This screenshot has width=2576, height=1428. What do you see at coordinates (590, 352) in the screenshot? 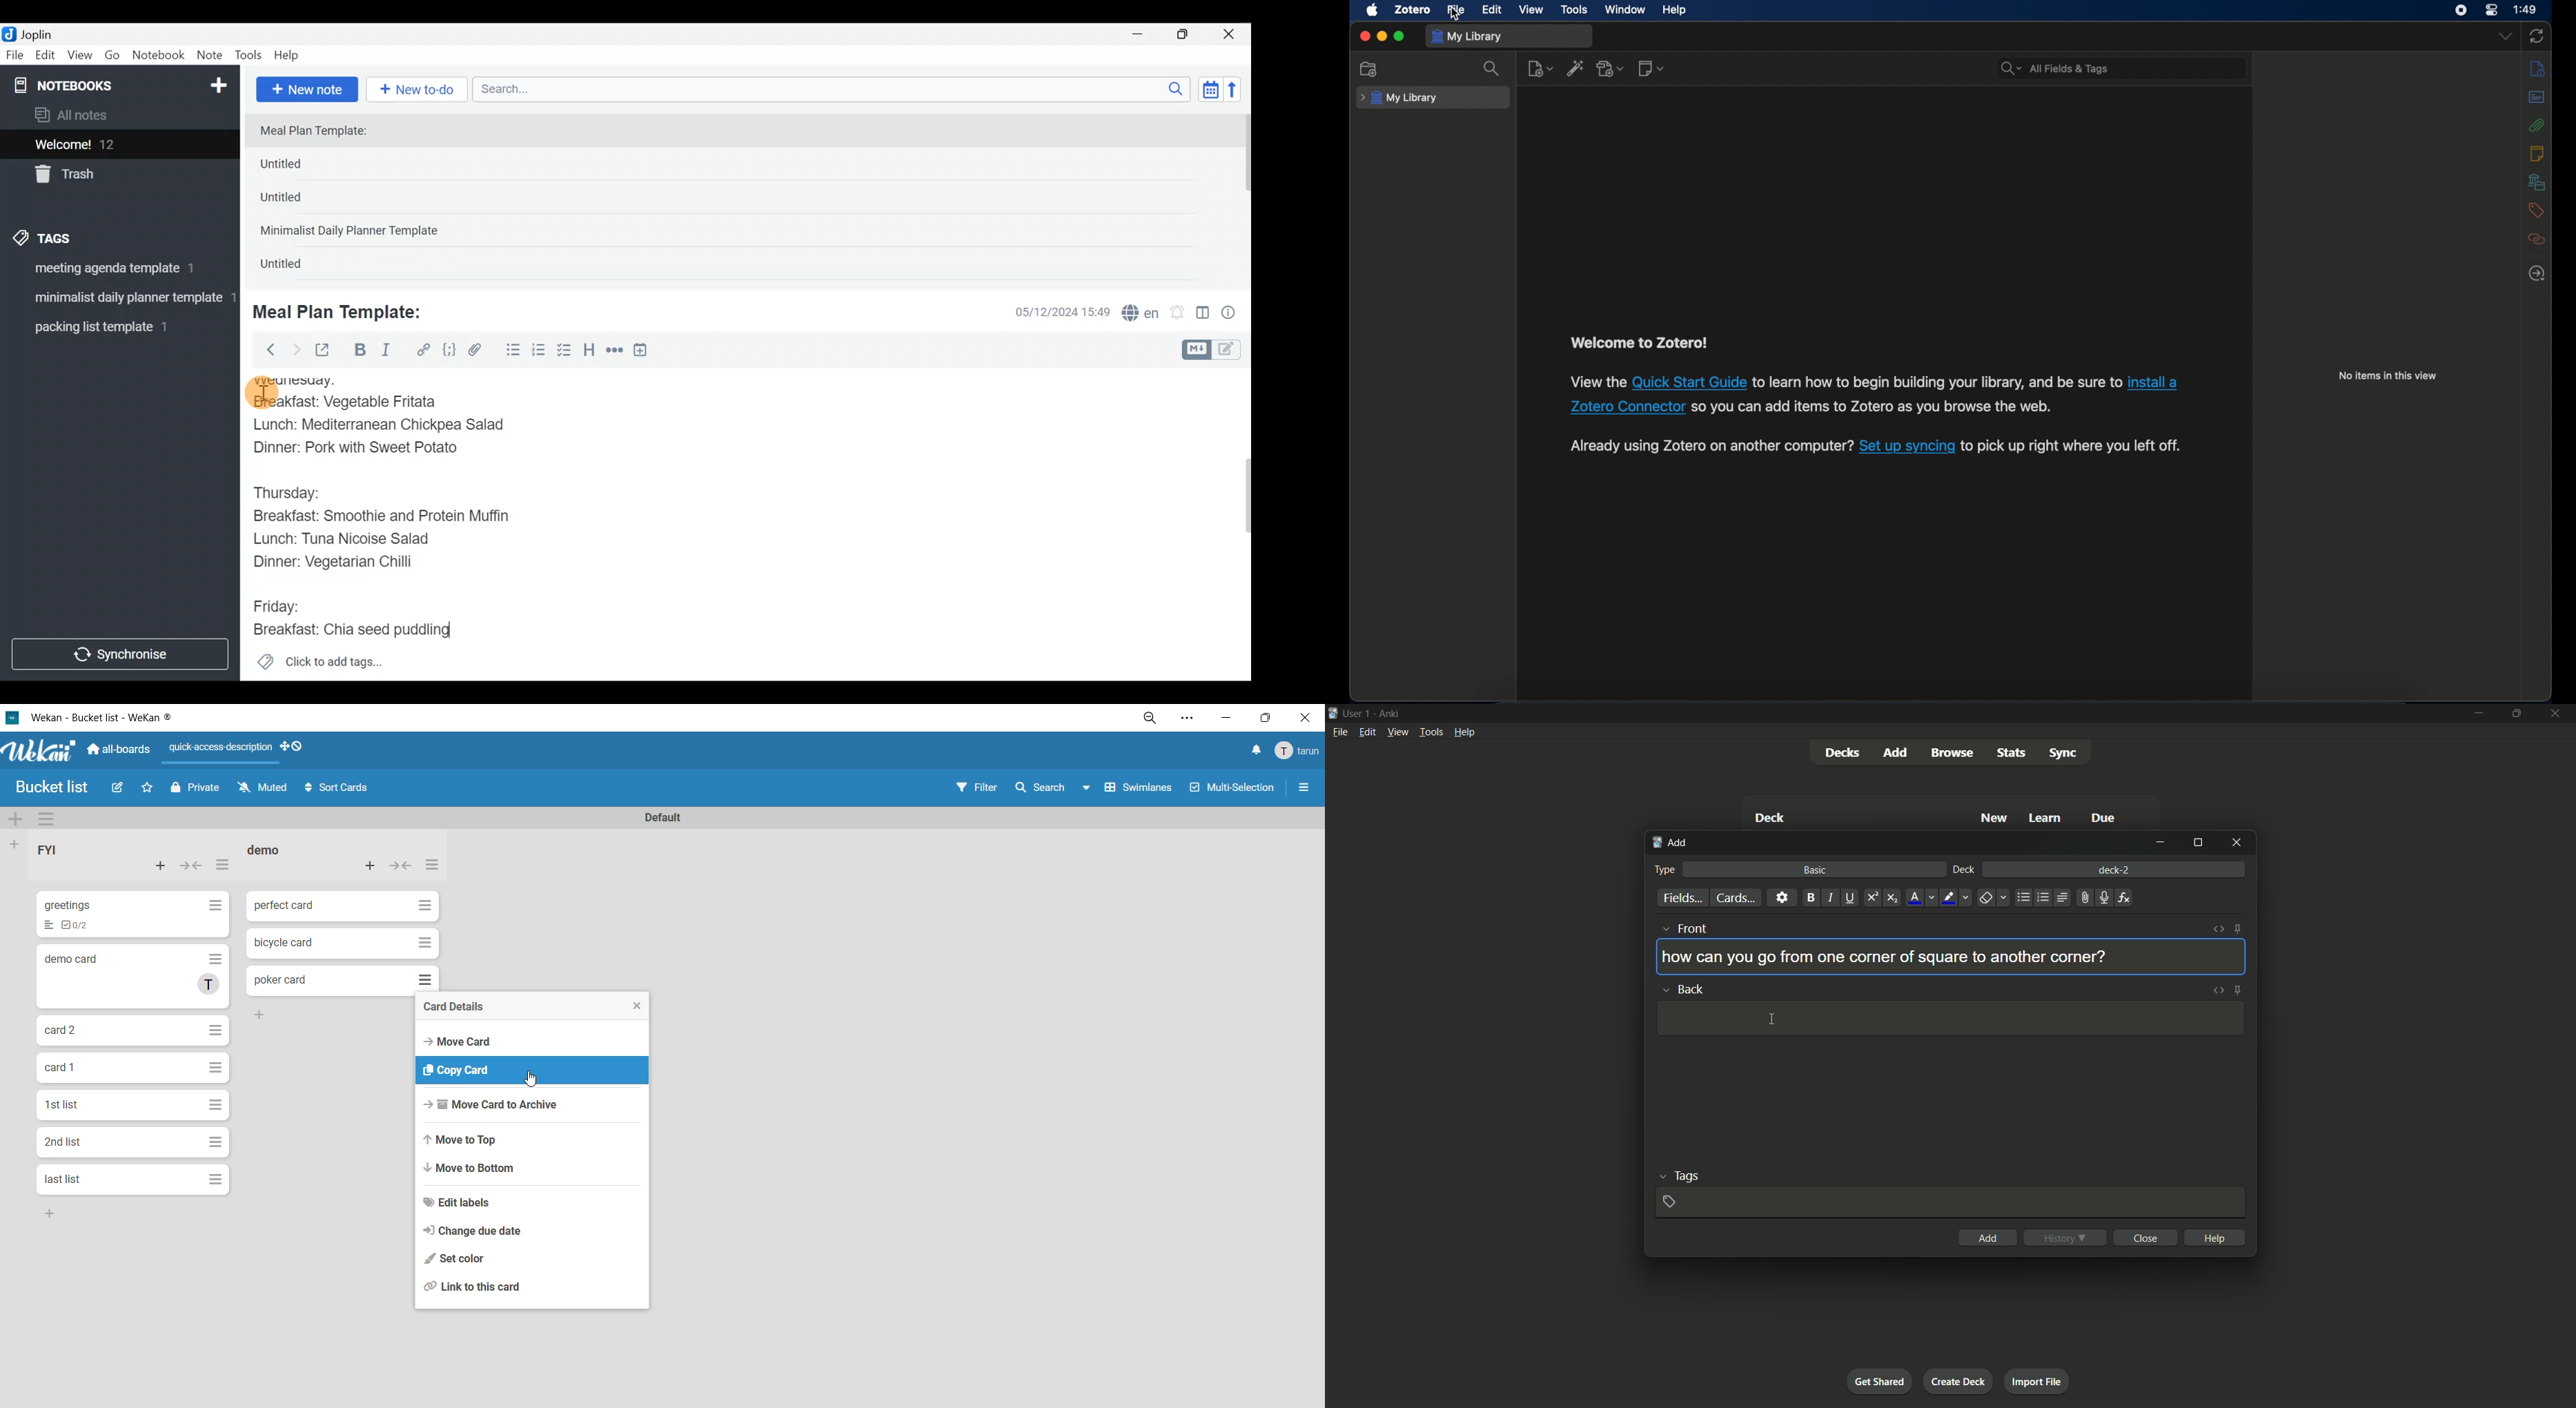
I see `Heading` at bounding box center [590, 352].